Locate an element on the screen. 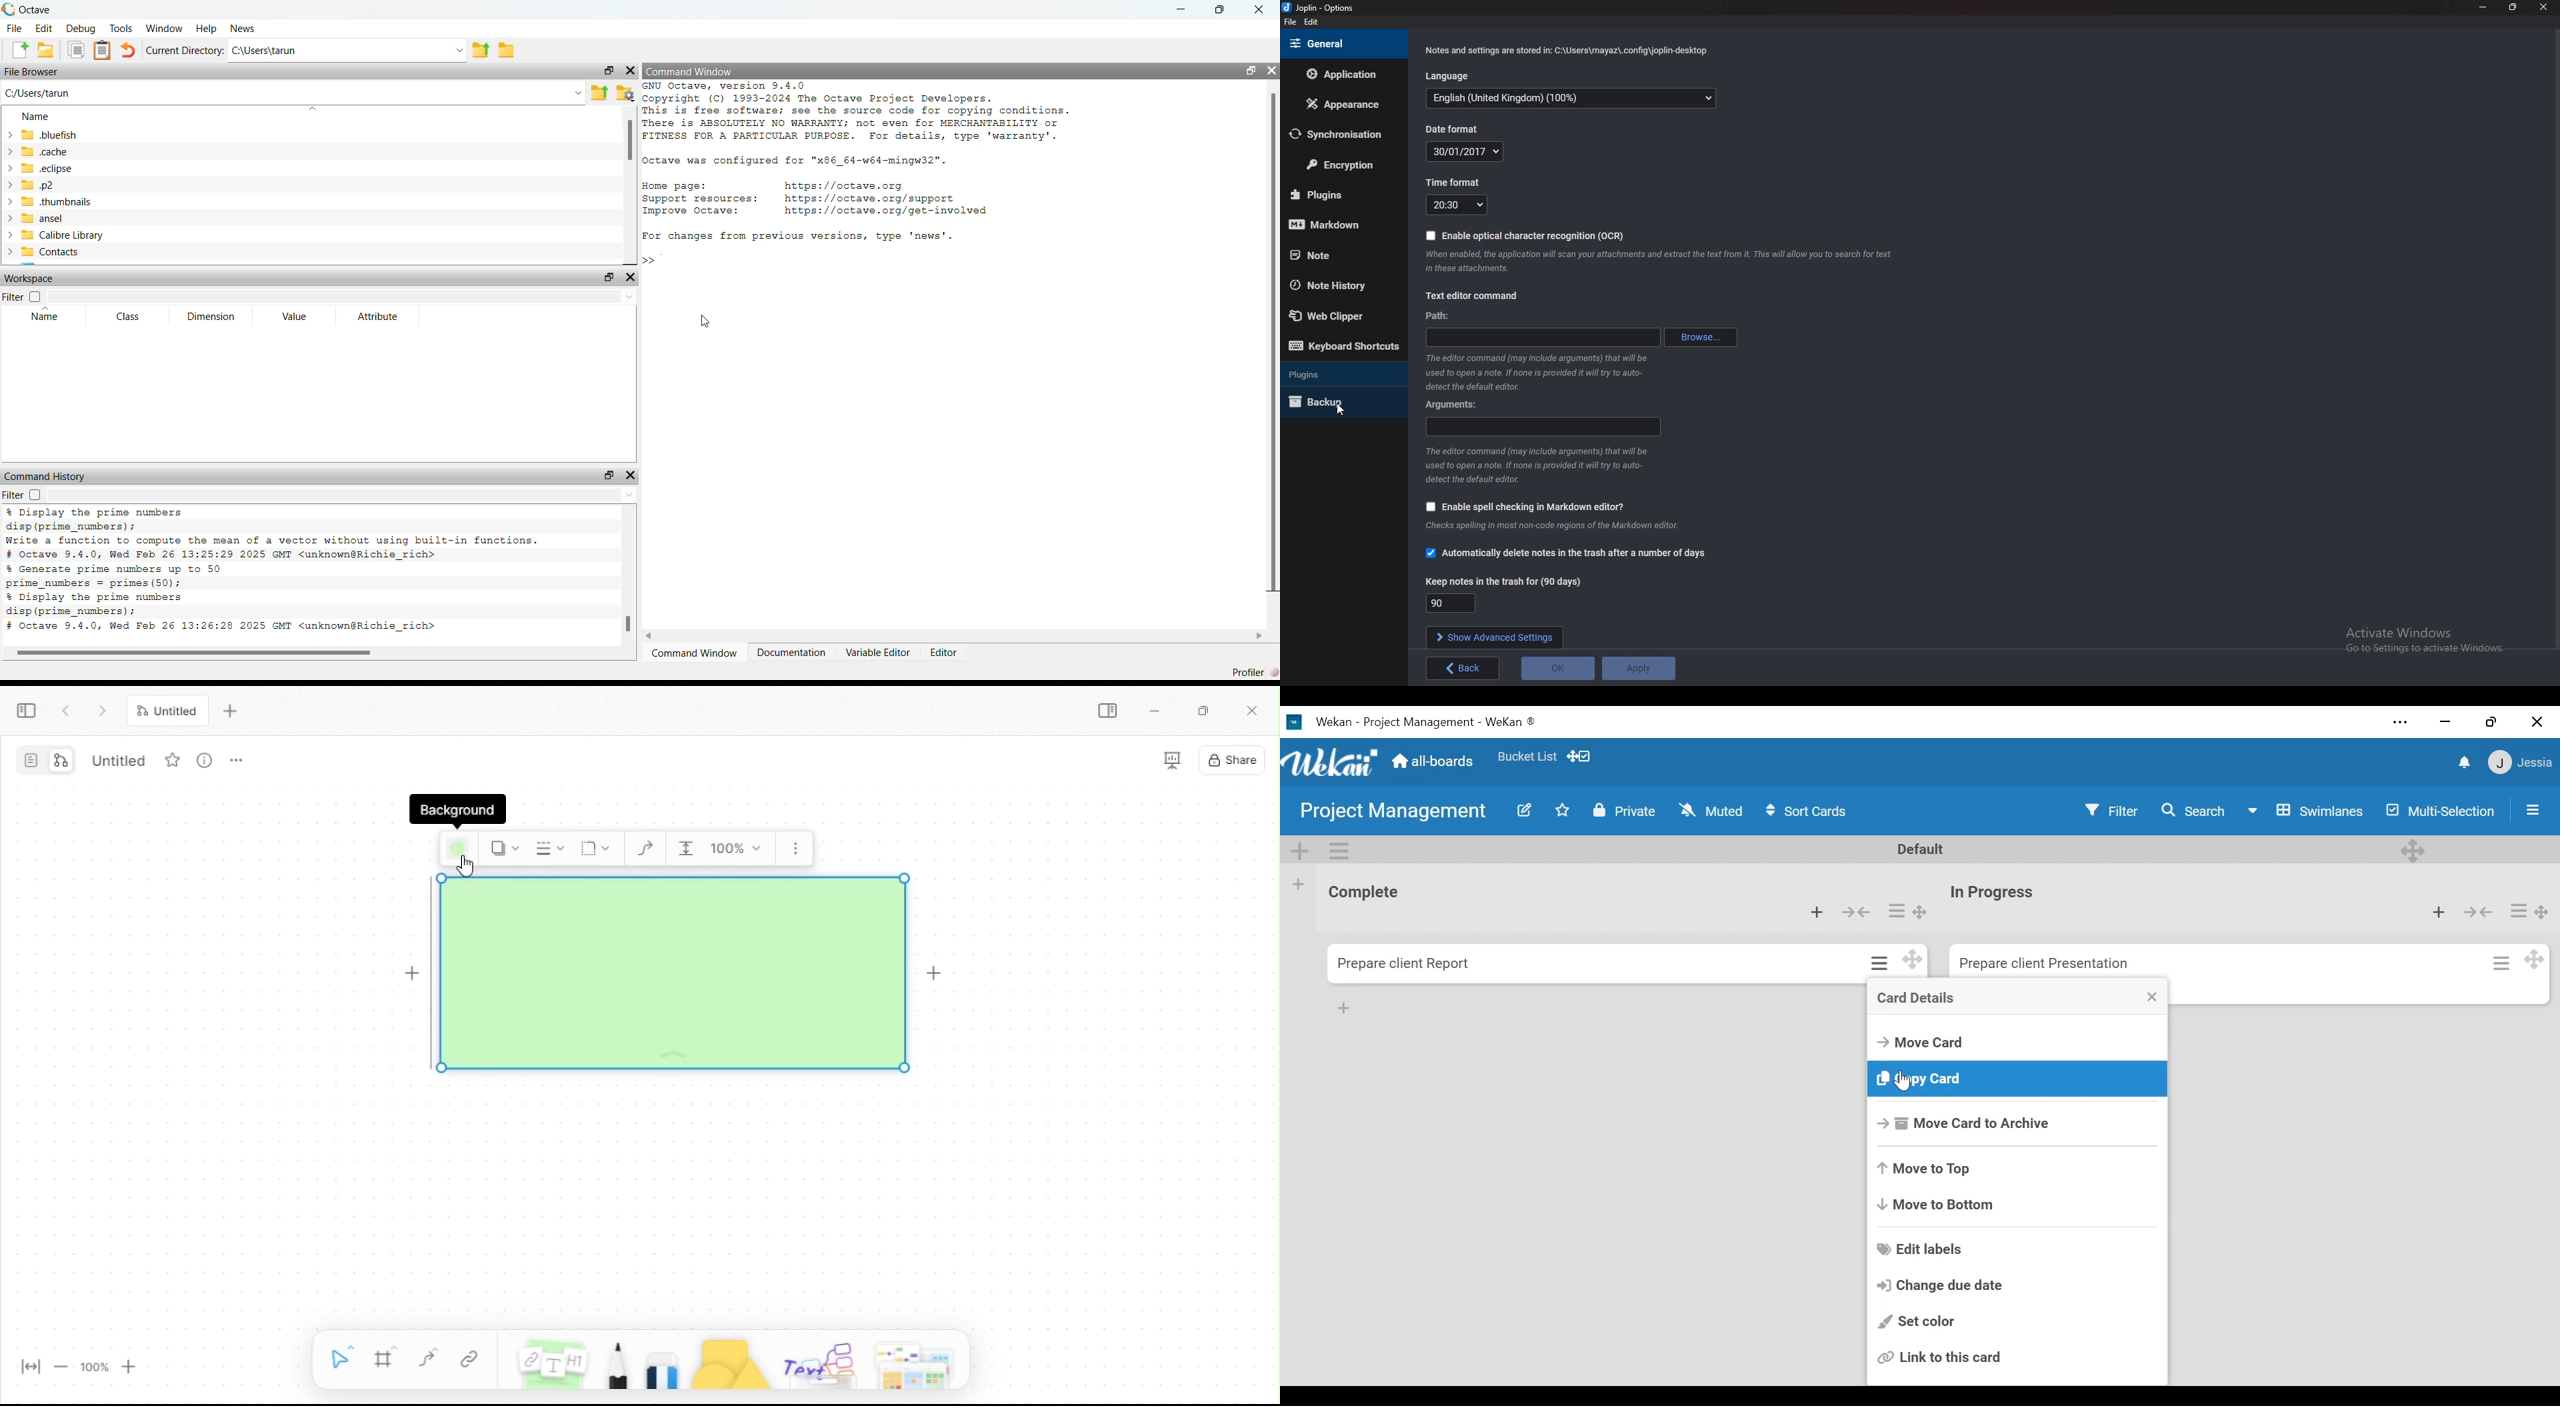 Image resolution: width=2576 pixels, height=1428 pixels. edit is located at coordinates (1313, 22).